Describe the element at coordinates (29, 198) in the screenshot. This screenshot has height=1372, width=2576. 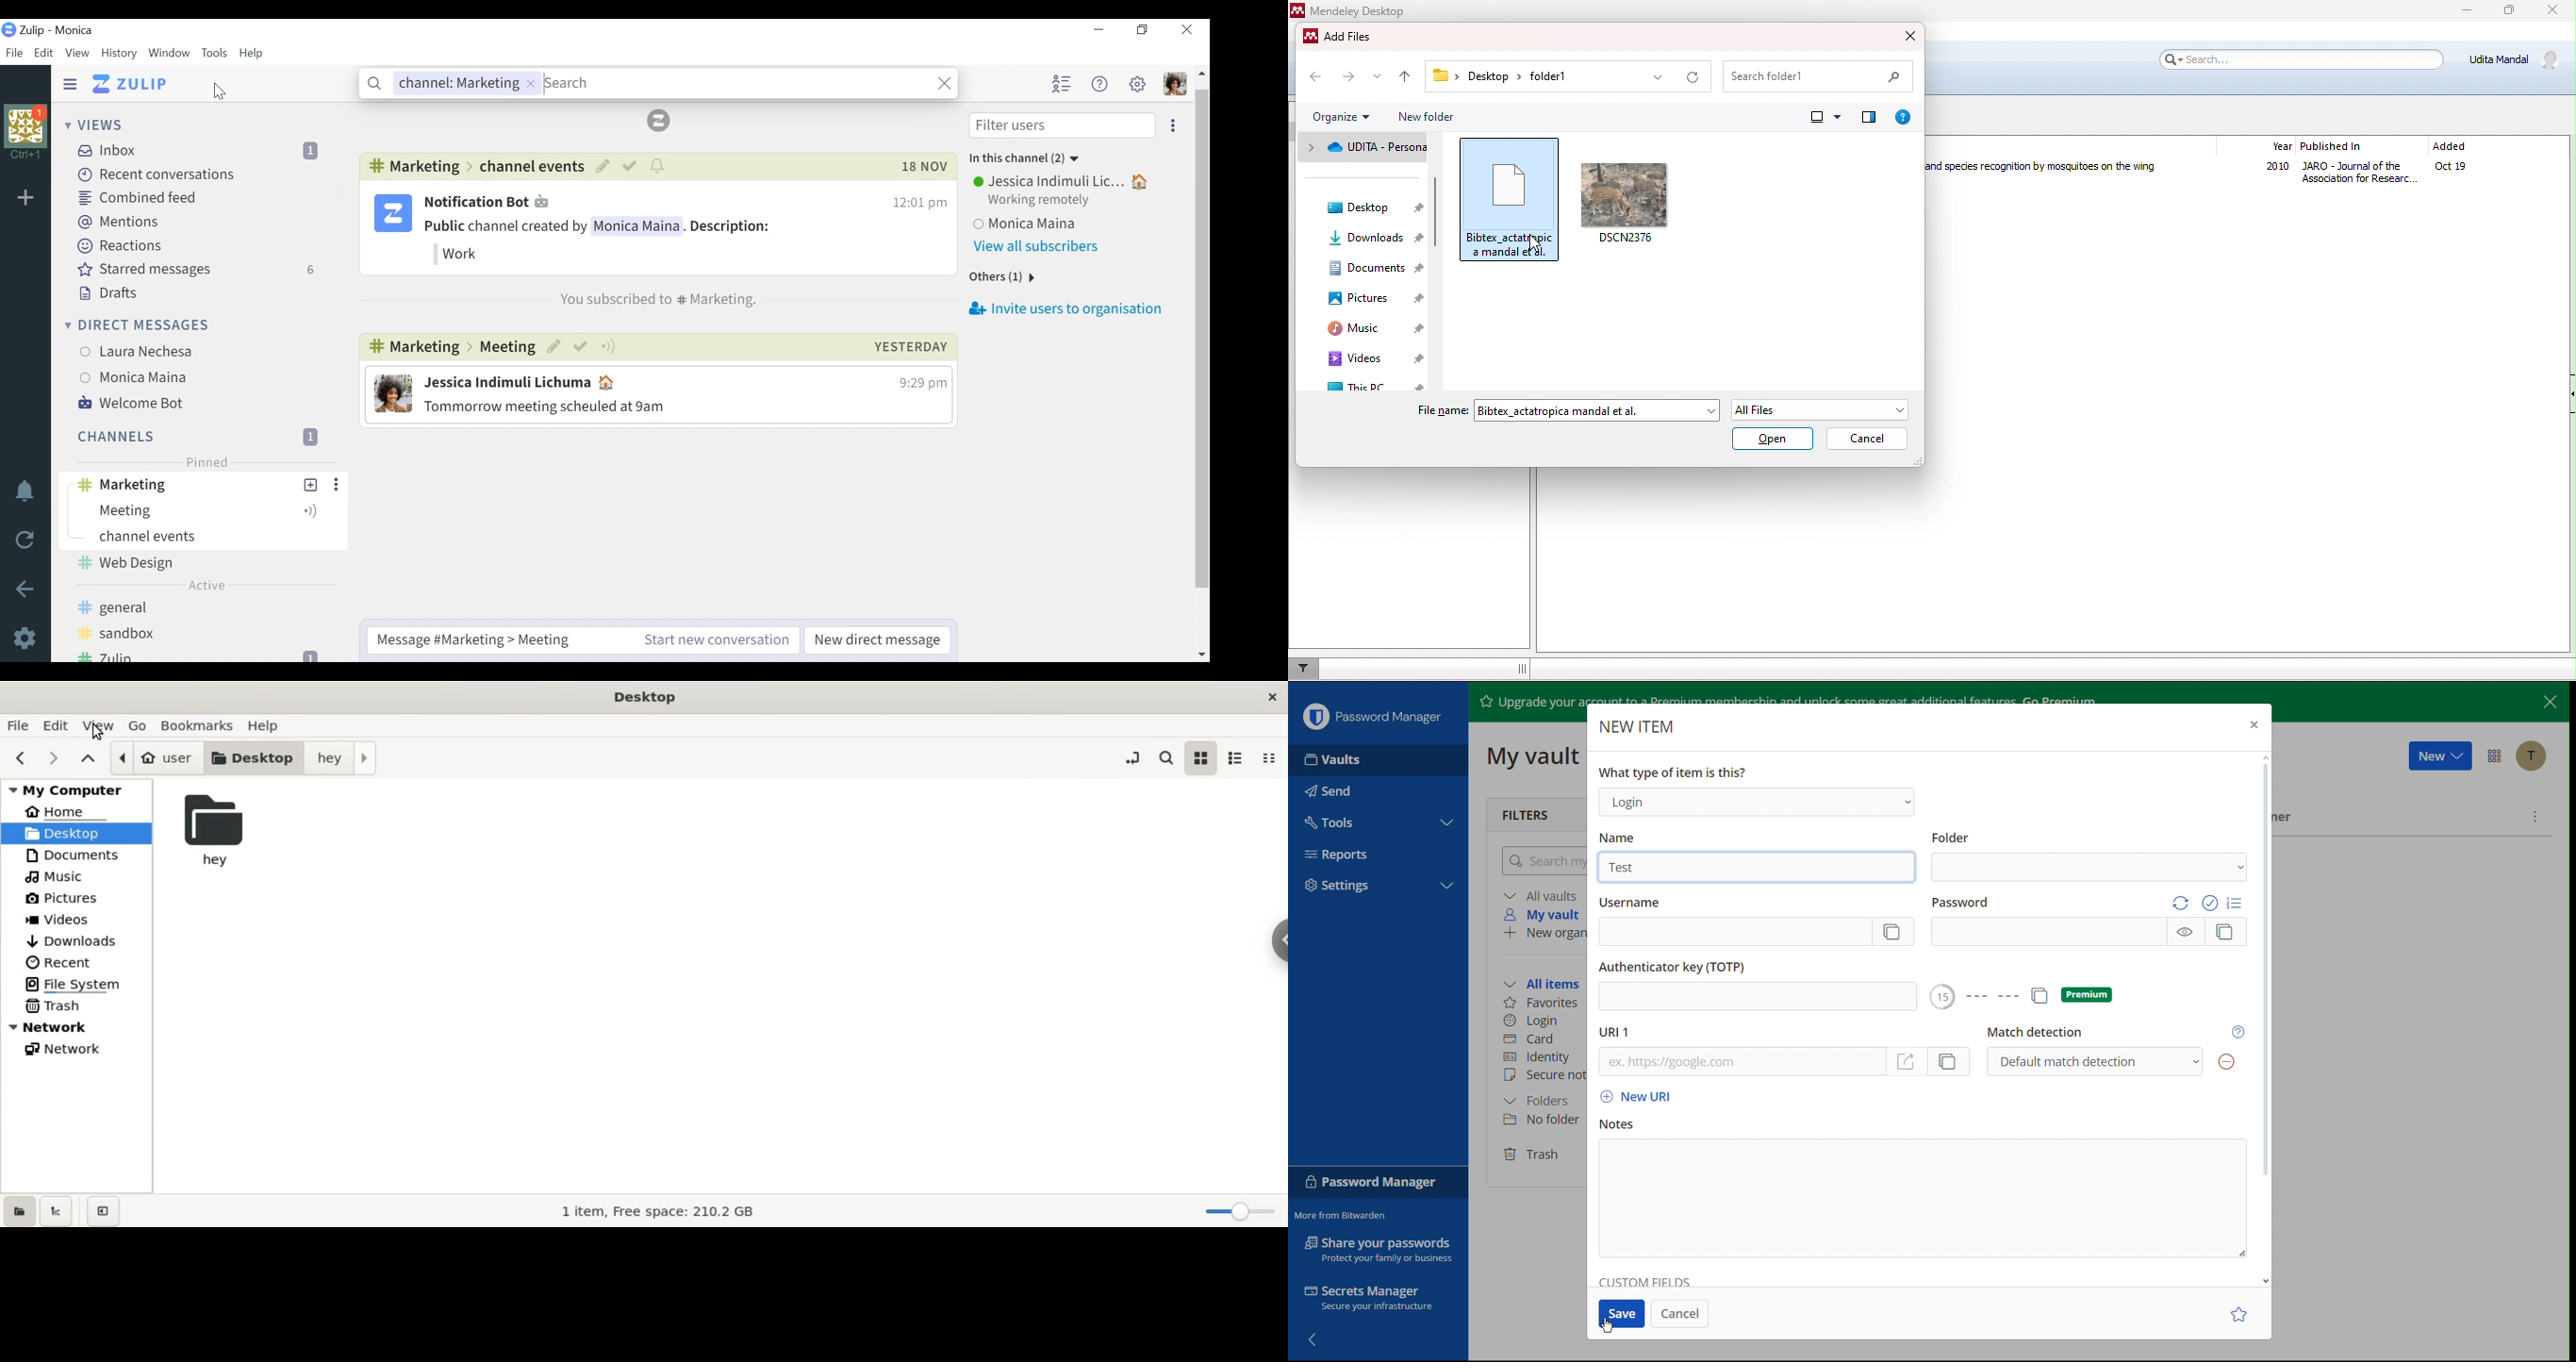
I see `Add organisation` at that location.